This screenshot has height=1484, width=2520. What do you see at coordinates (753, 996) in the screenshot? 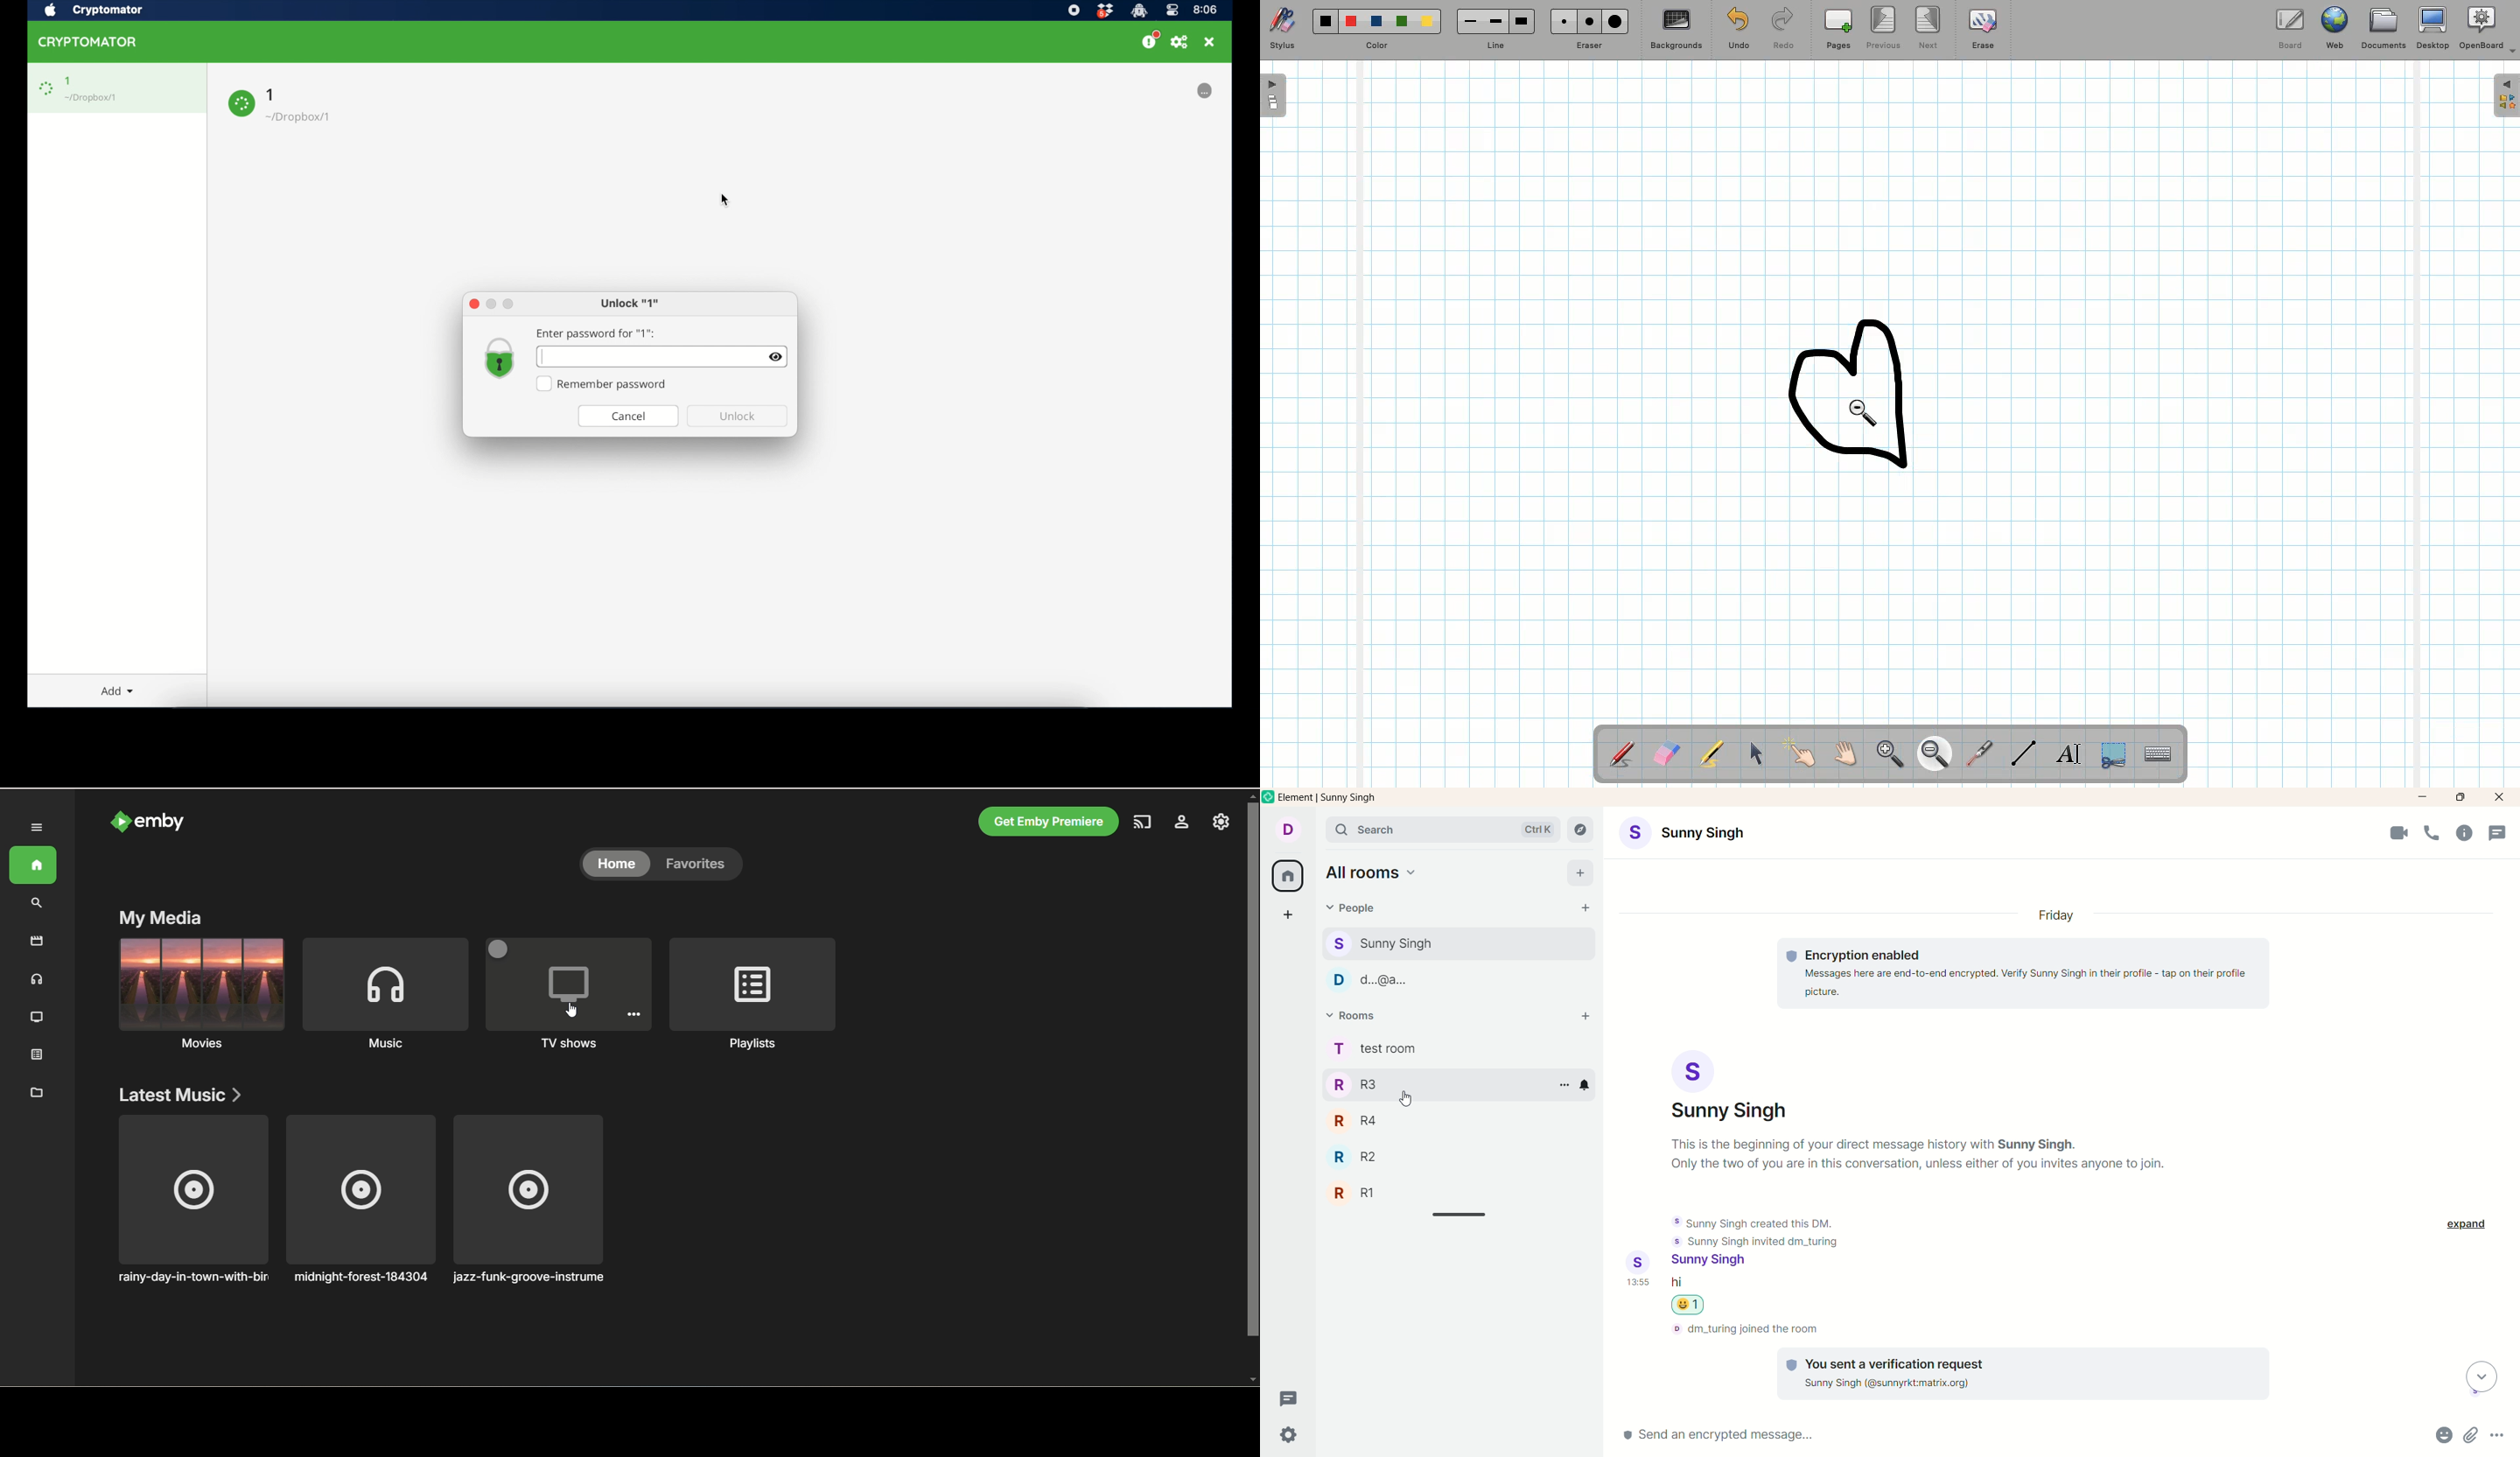
I see `playlists` at bounding box center [753, 996].